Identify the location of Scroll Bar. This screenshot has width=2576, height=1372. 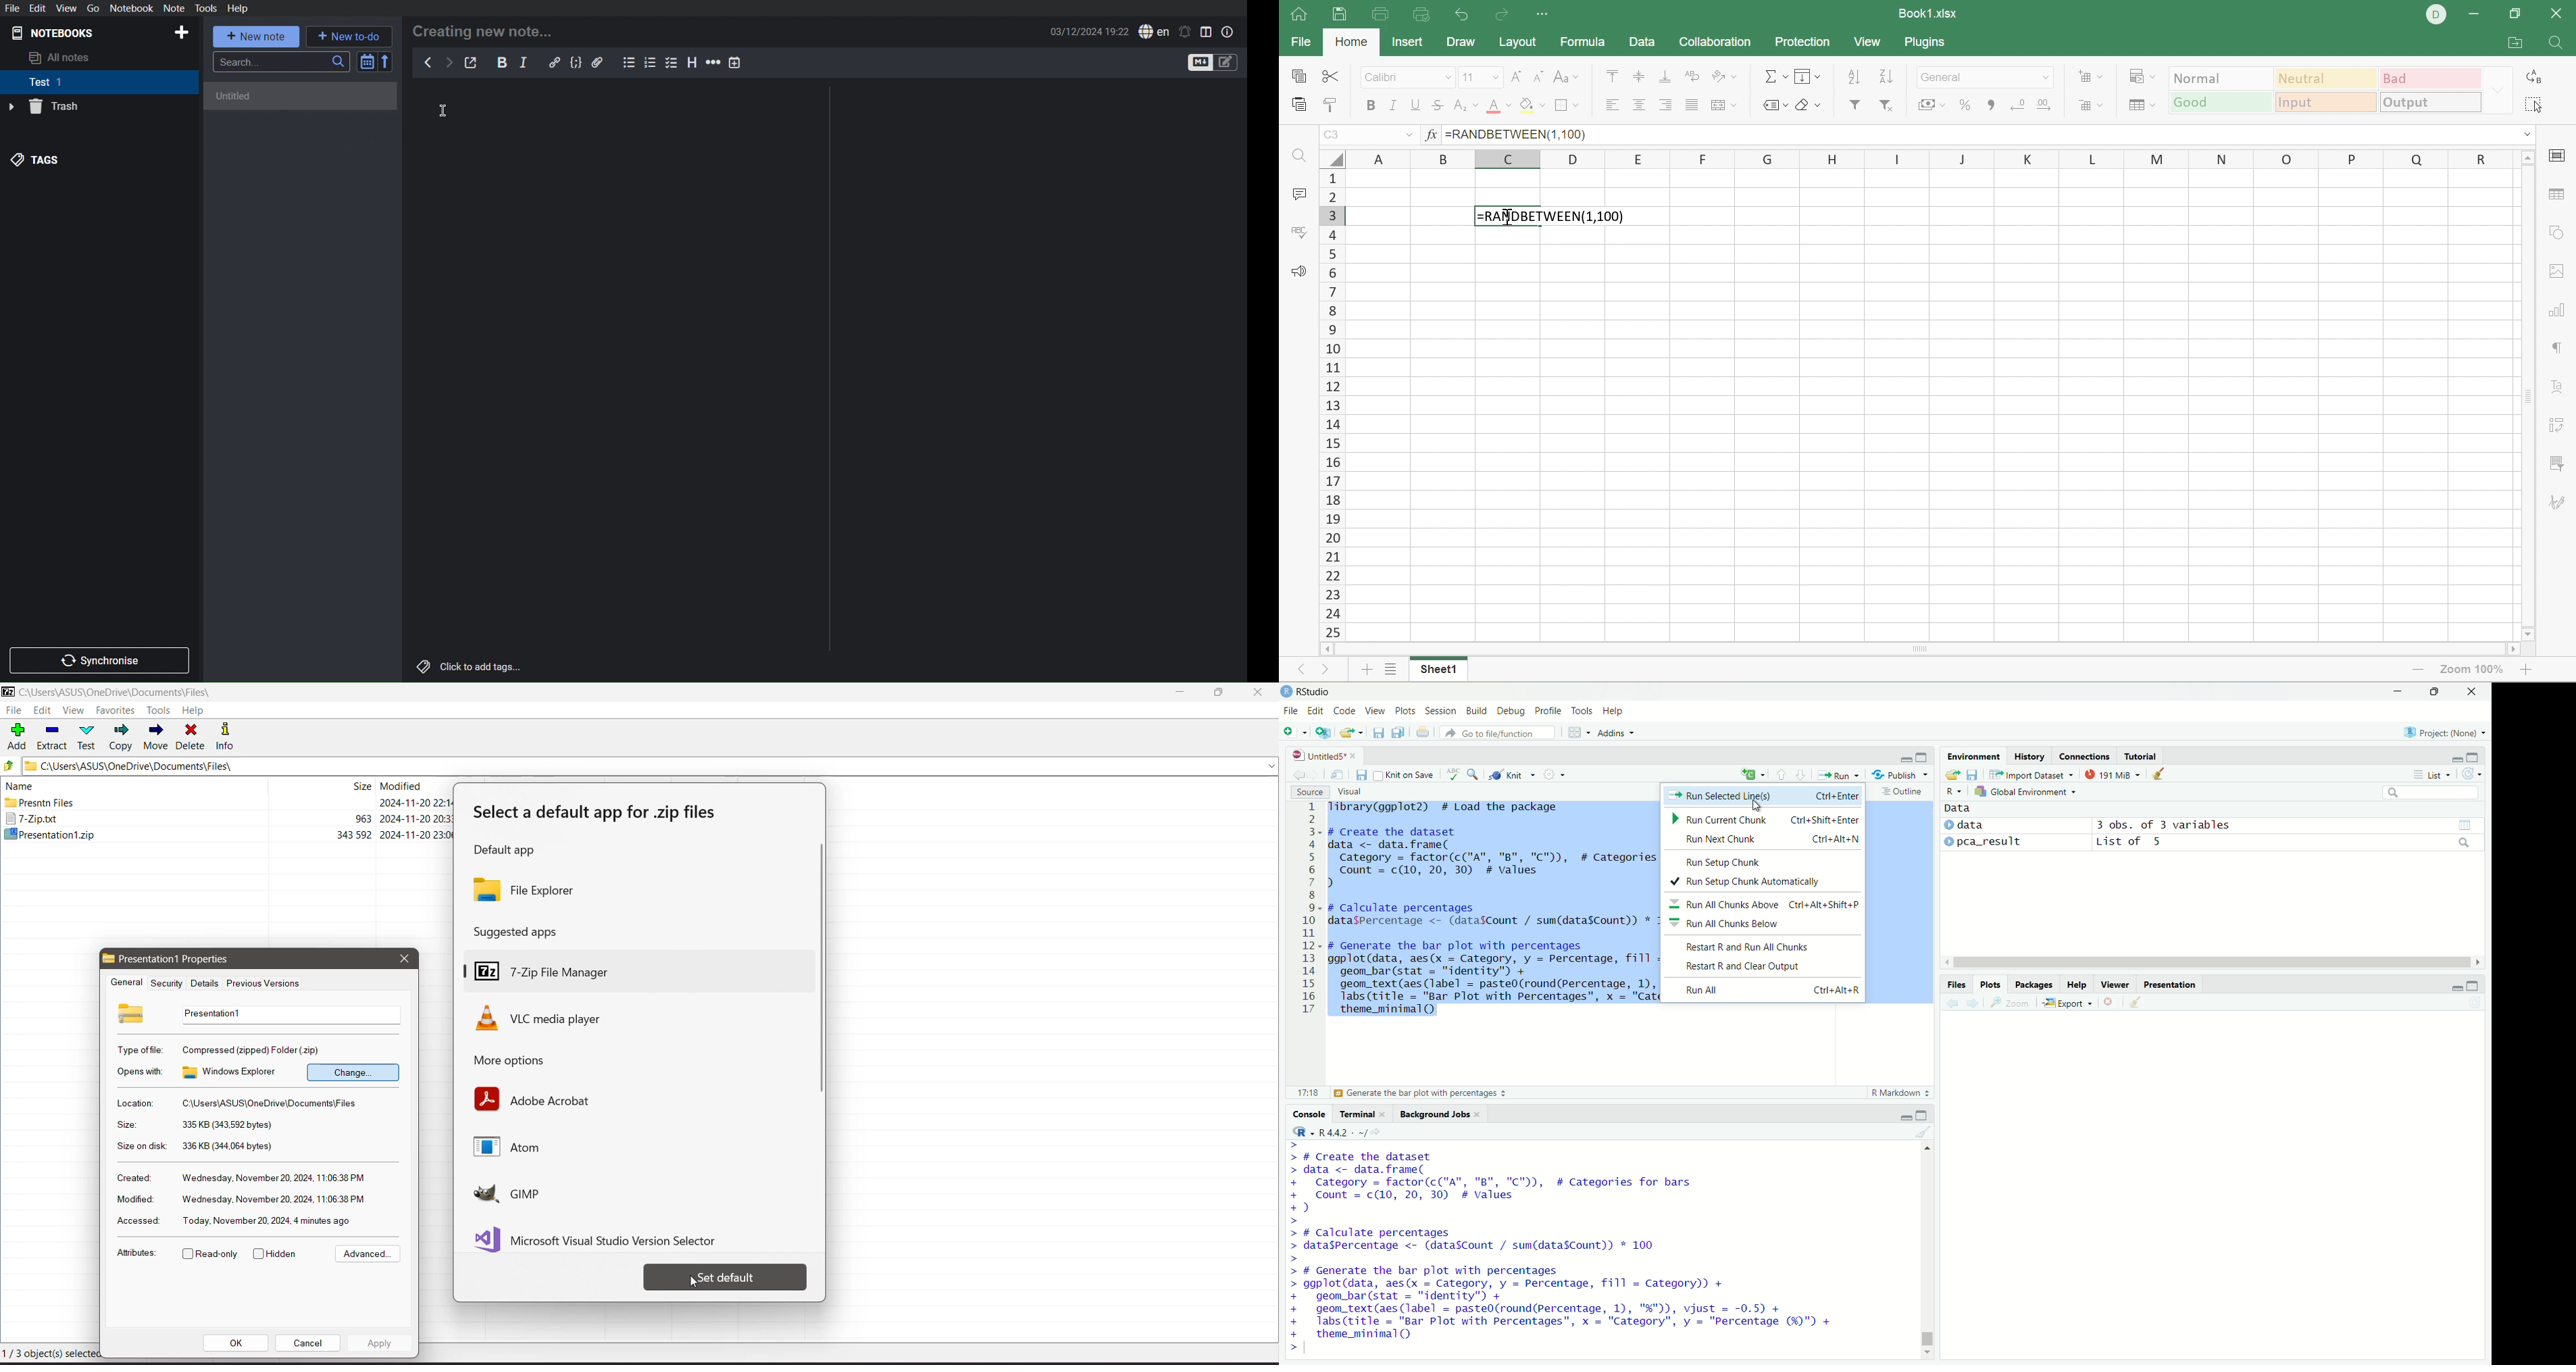
(2528, 397).